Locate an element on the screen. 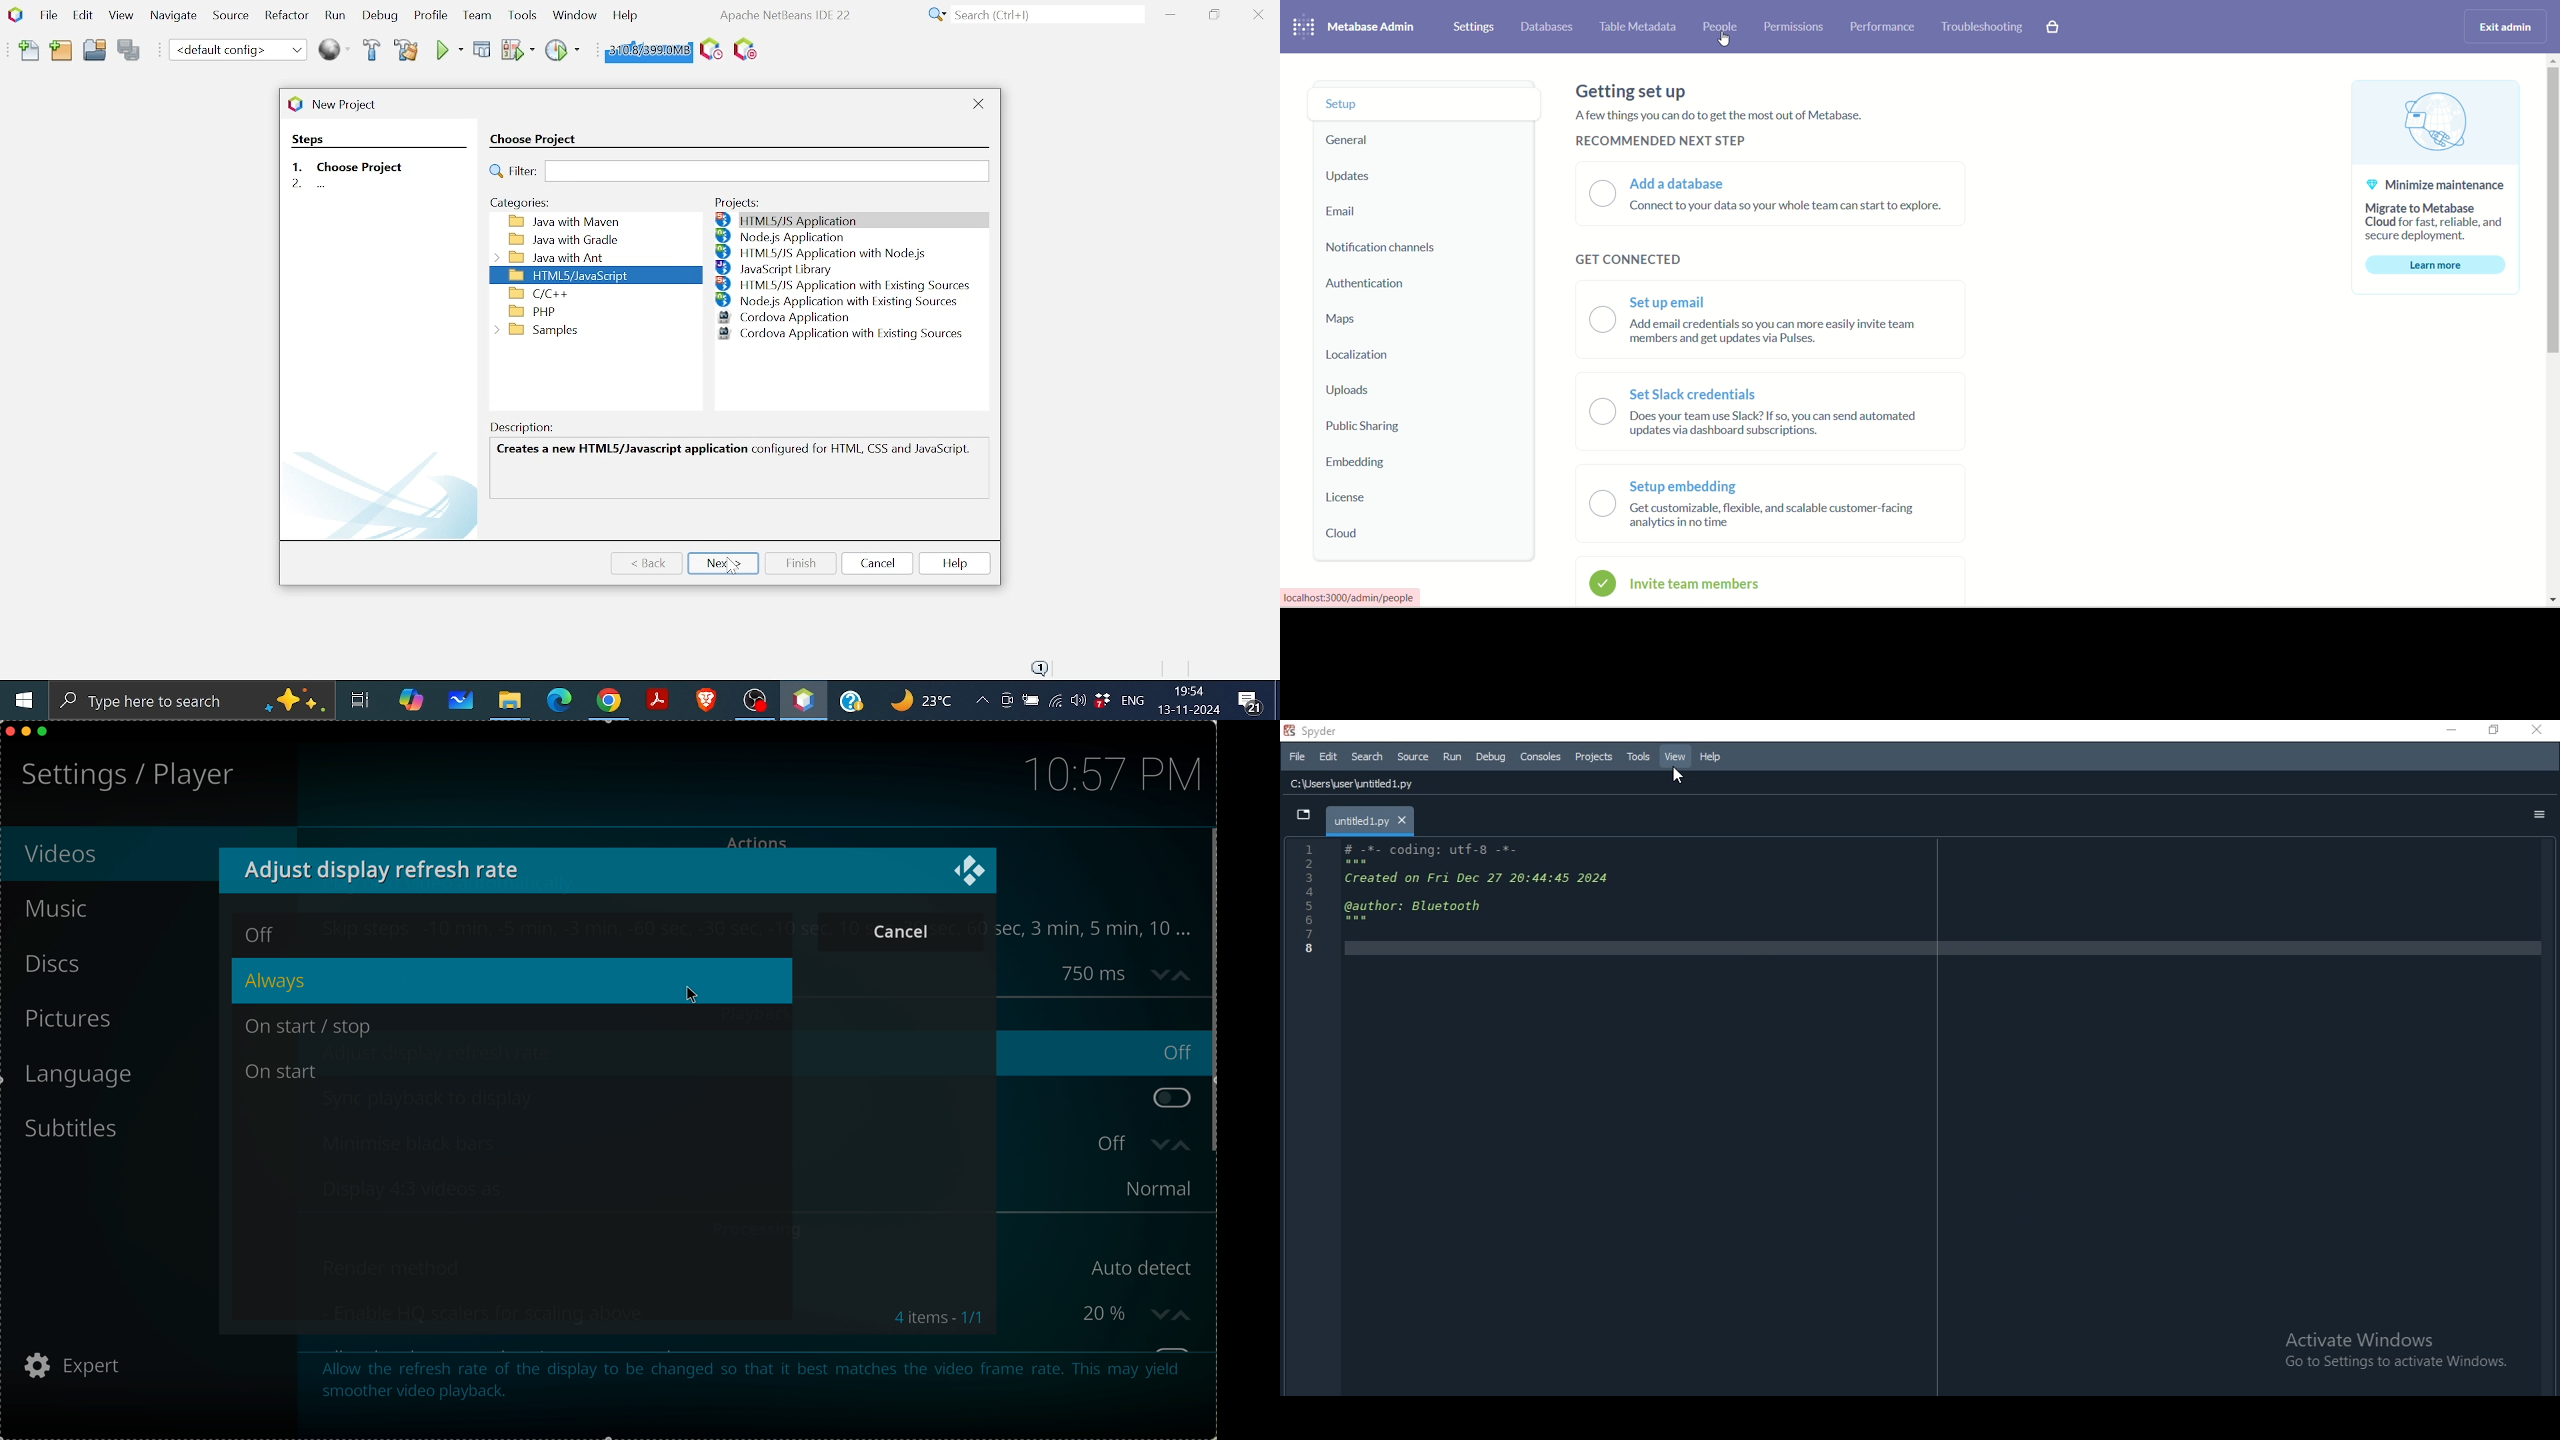  Source is located at coordinates (1414, 757).